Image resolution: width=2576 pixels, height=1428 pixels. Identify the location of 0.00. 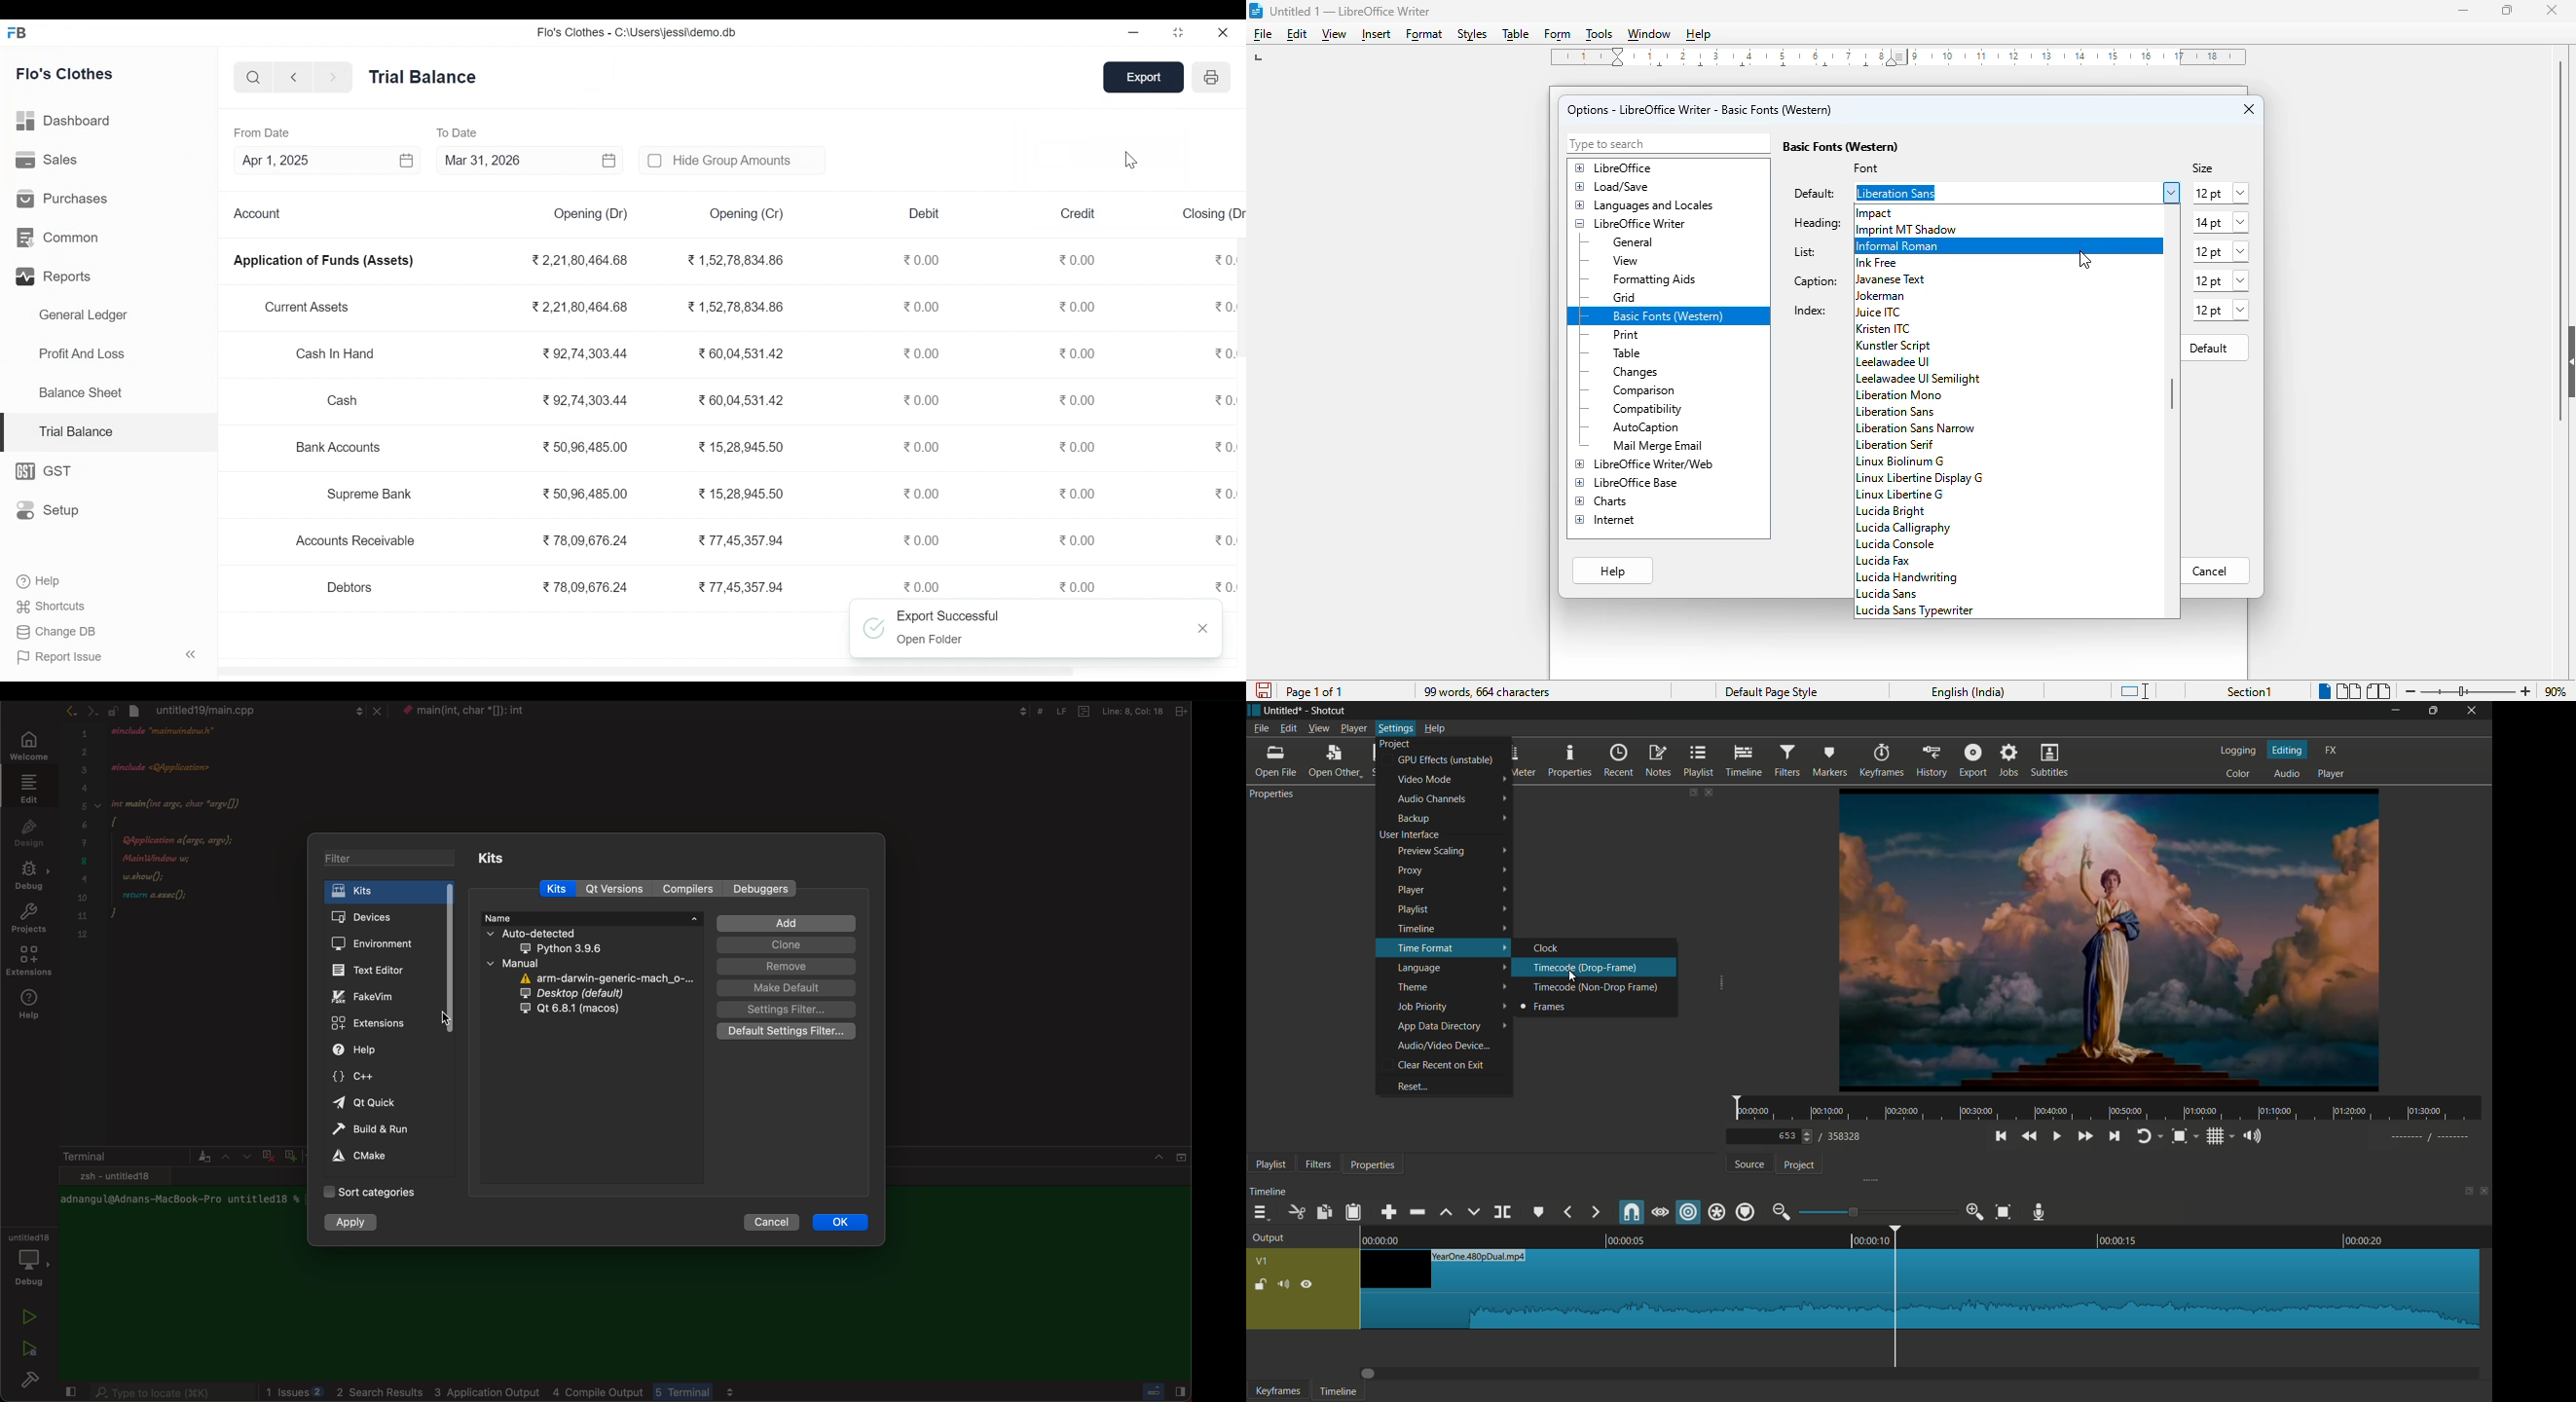
(1224, 307).